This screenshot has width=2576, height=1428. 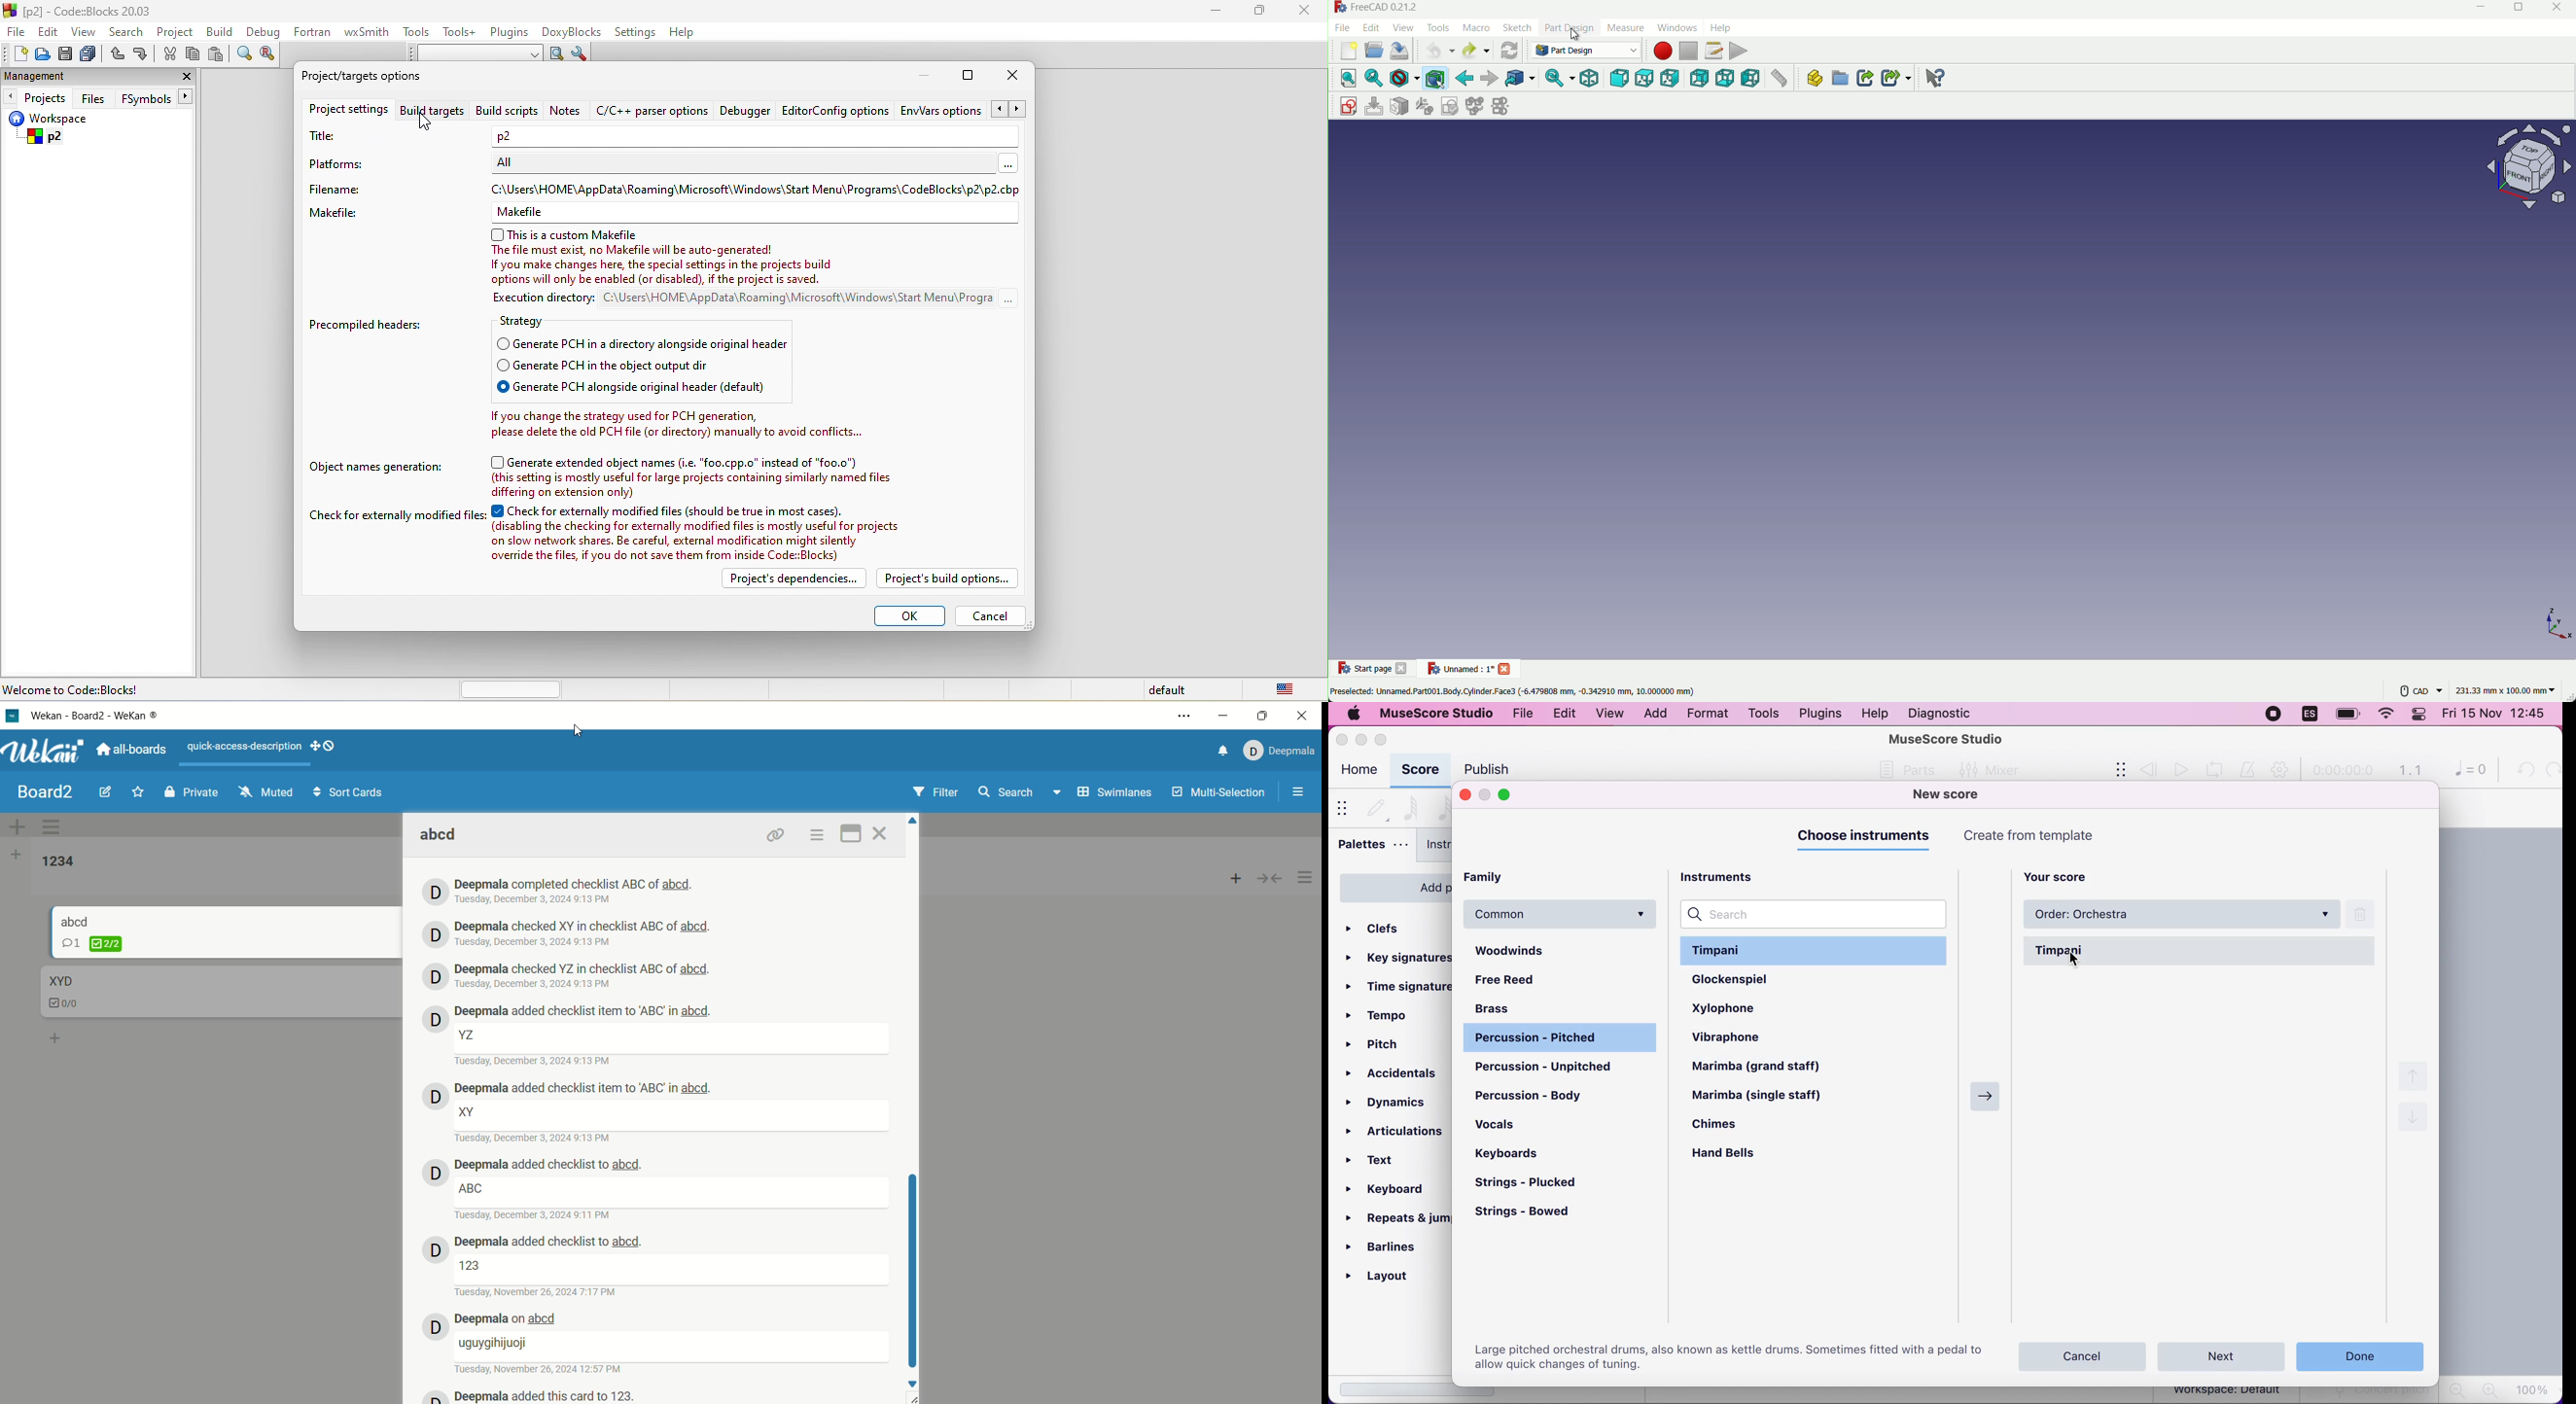 I want to click on note, so click(x=567, y=113).